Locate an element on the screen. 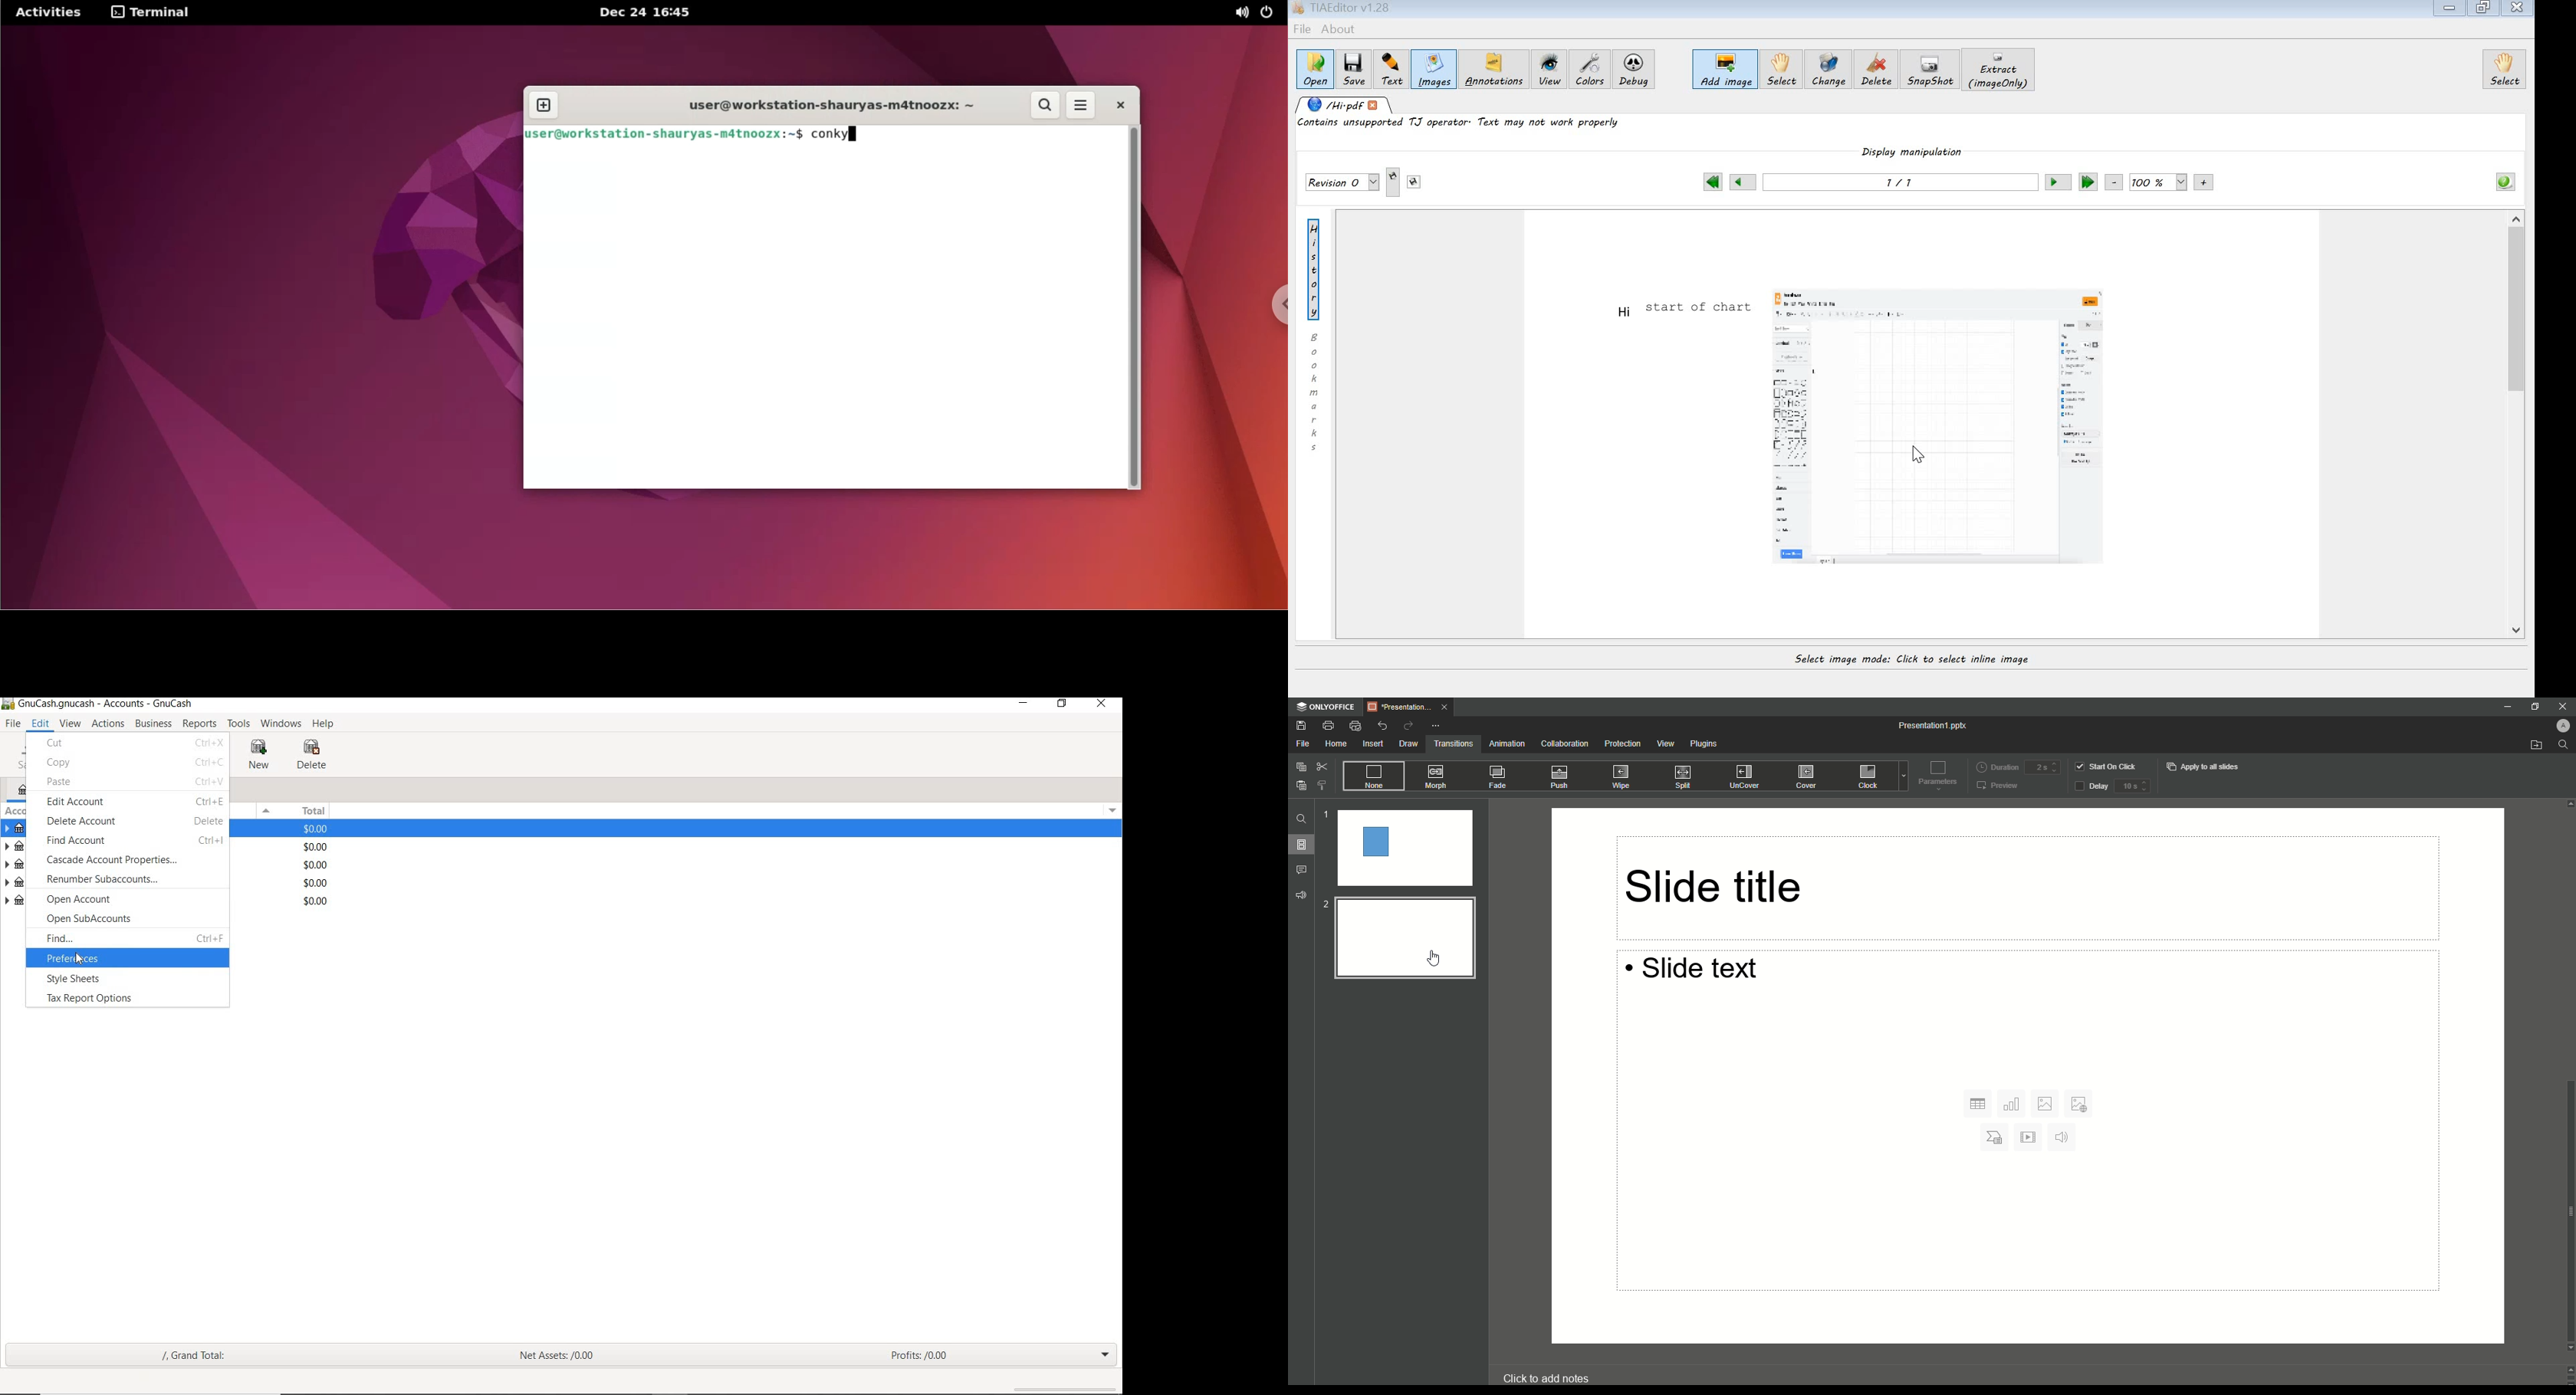 This screenshot has height=1400, width=2576. Open from file is located at coordinates (2530, 744).